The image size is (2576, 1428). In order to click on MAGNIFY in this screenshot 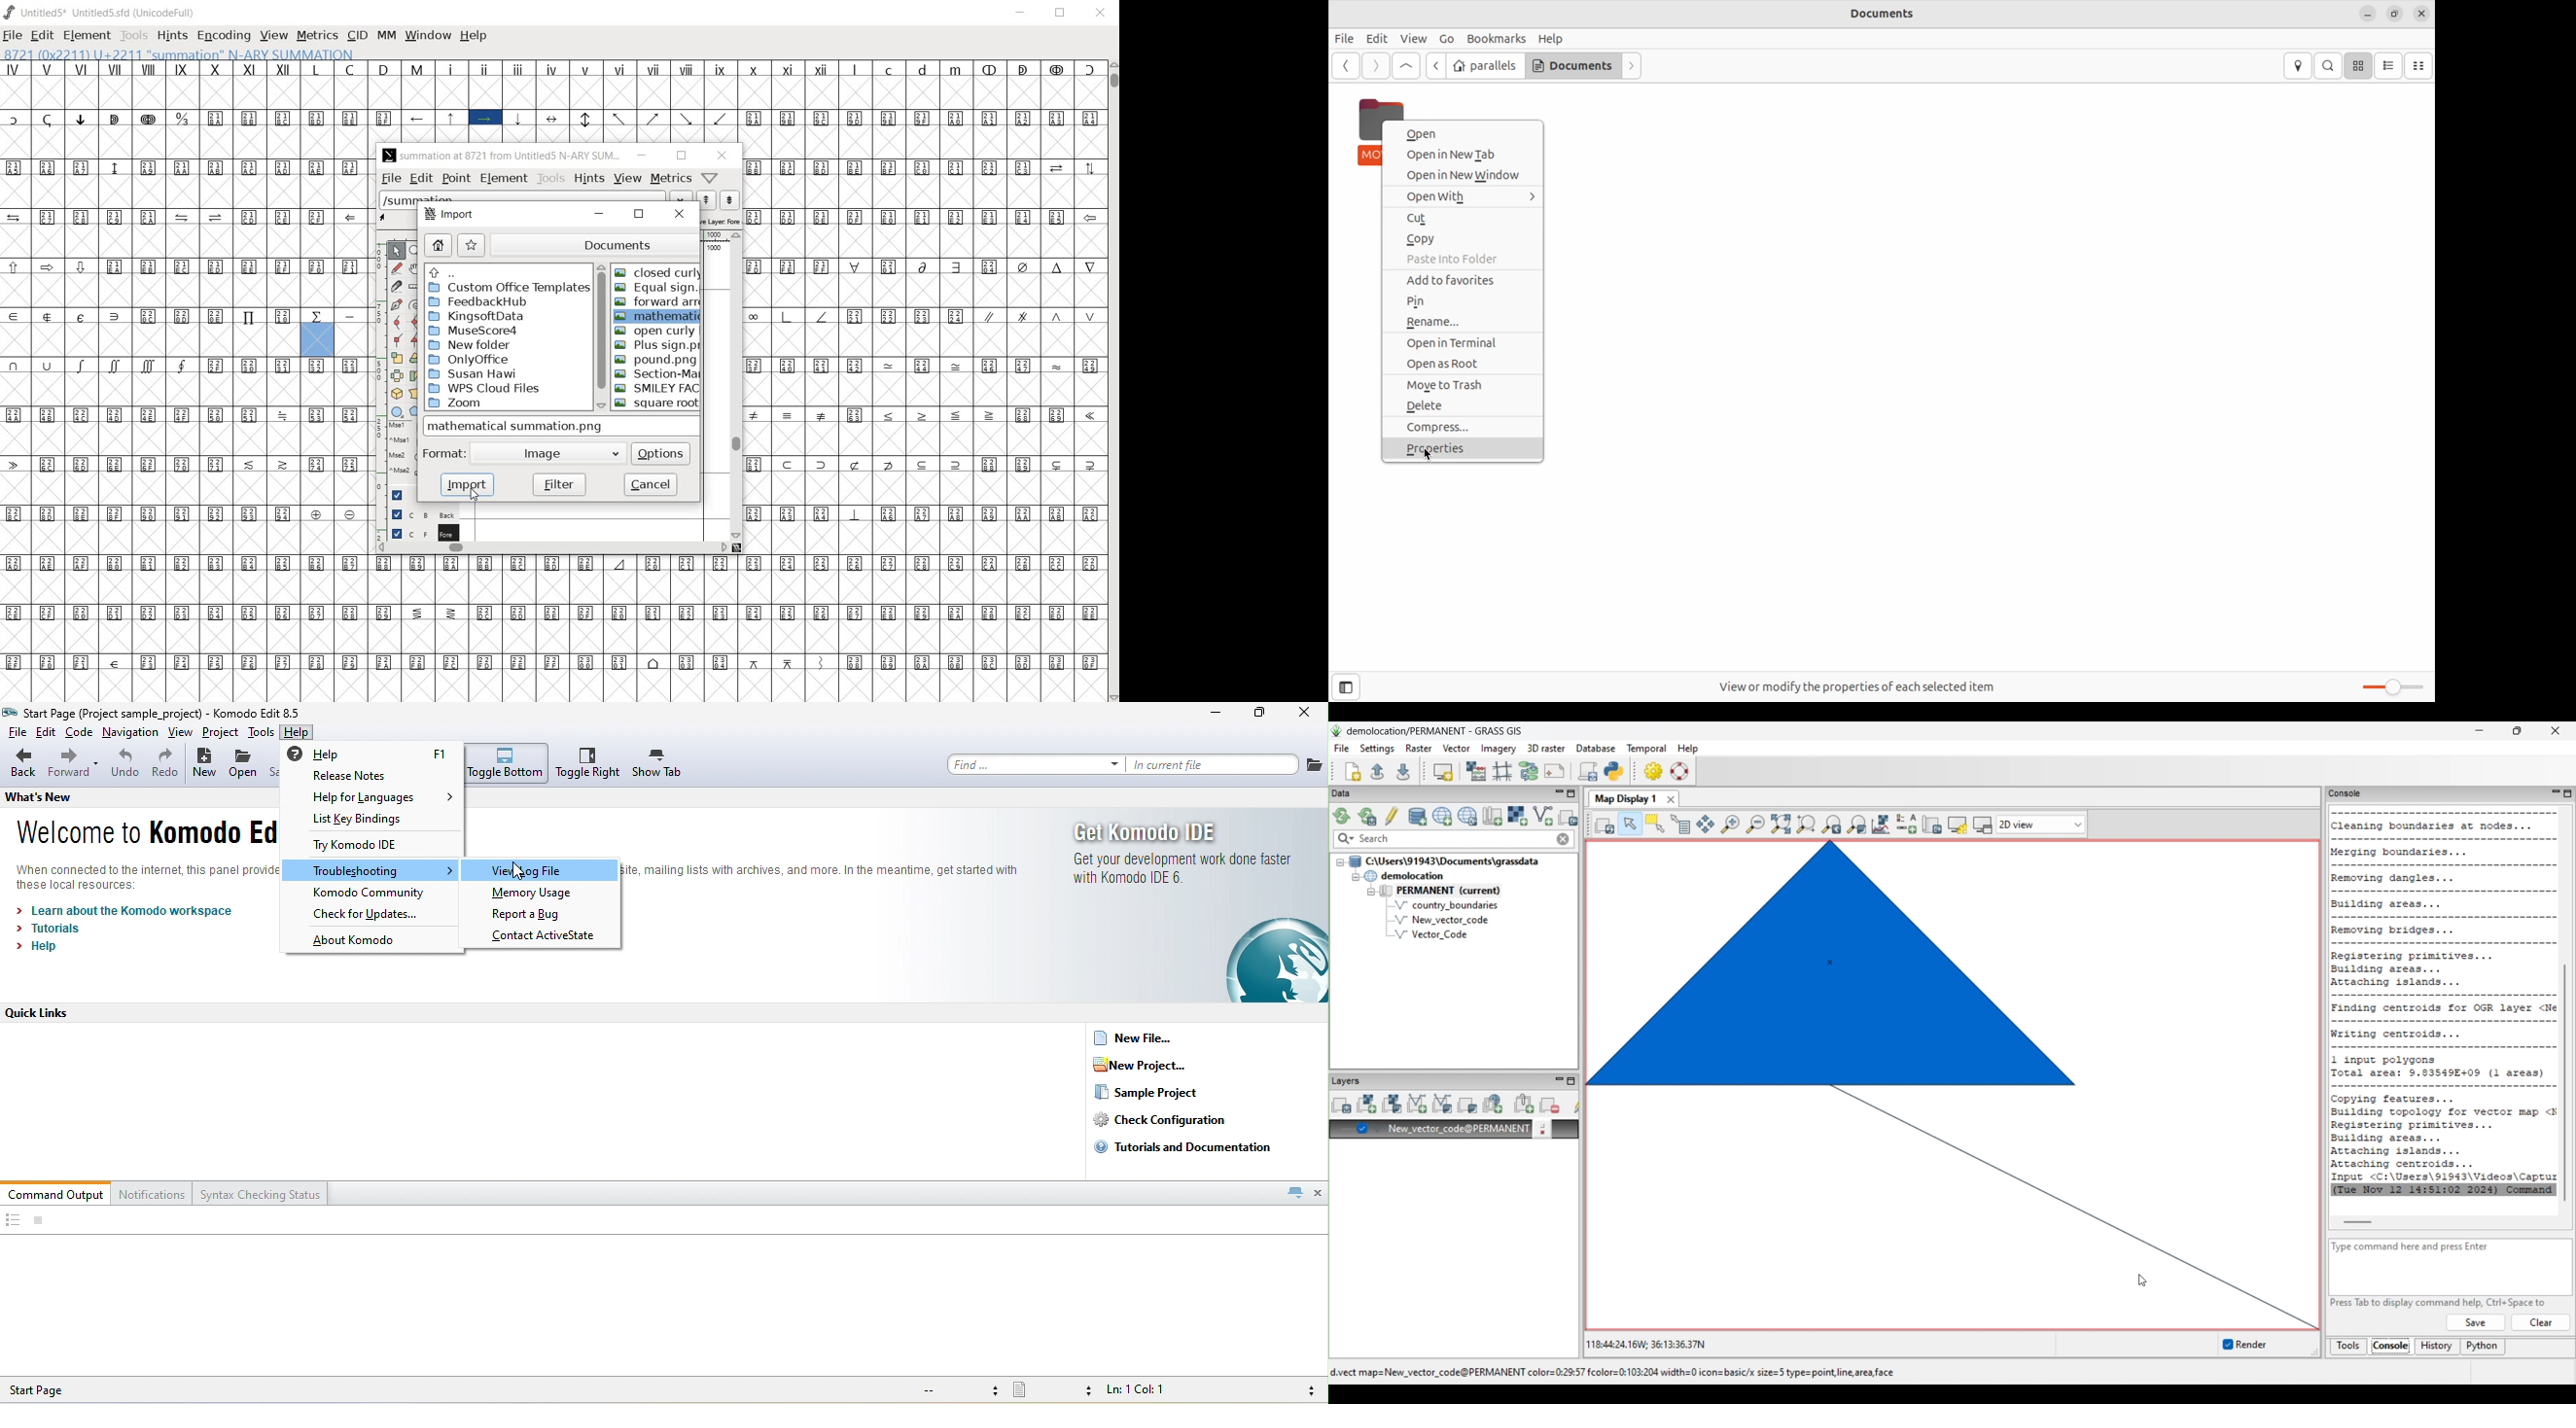, I will do `click(416, 251)`.